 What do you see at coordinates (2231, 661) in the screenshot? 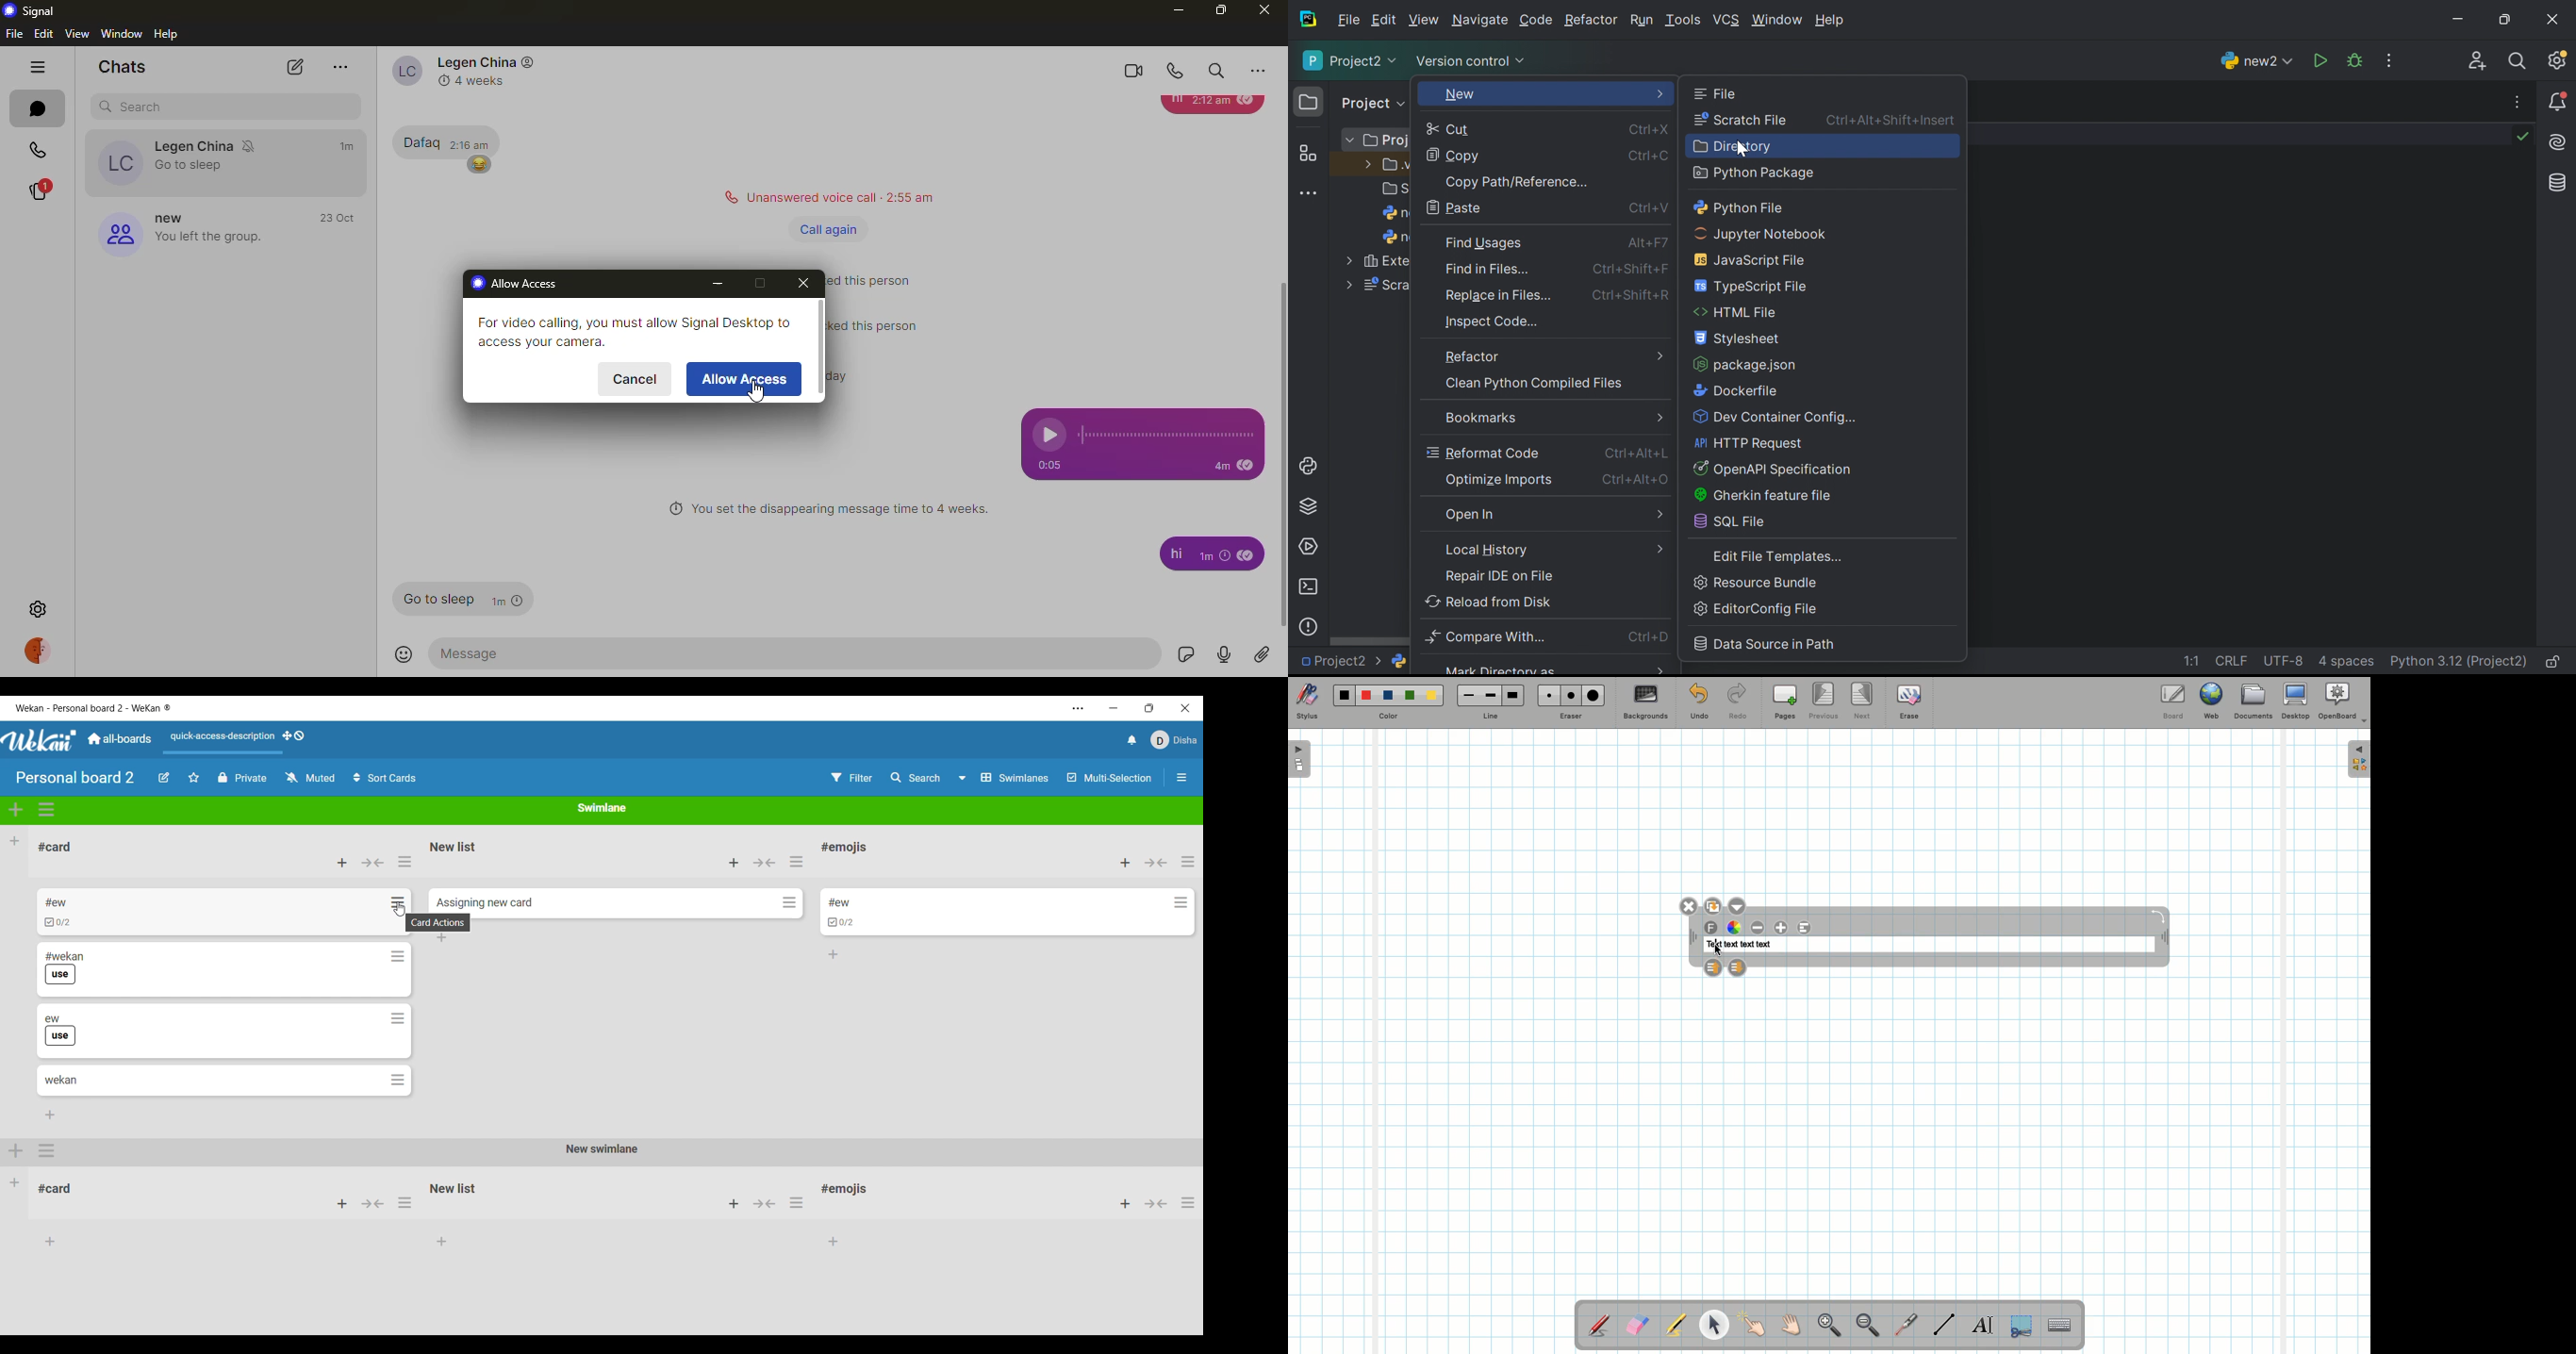
I see `CRLF` at bounding box center [2231, 661].